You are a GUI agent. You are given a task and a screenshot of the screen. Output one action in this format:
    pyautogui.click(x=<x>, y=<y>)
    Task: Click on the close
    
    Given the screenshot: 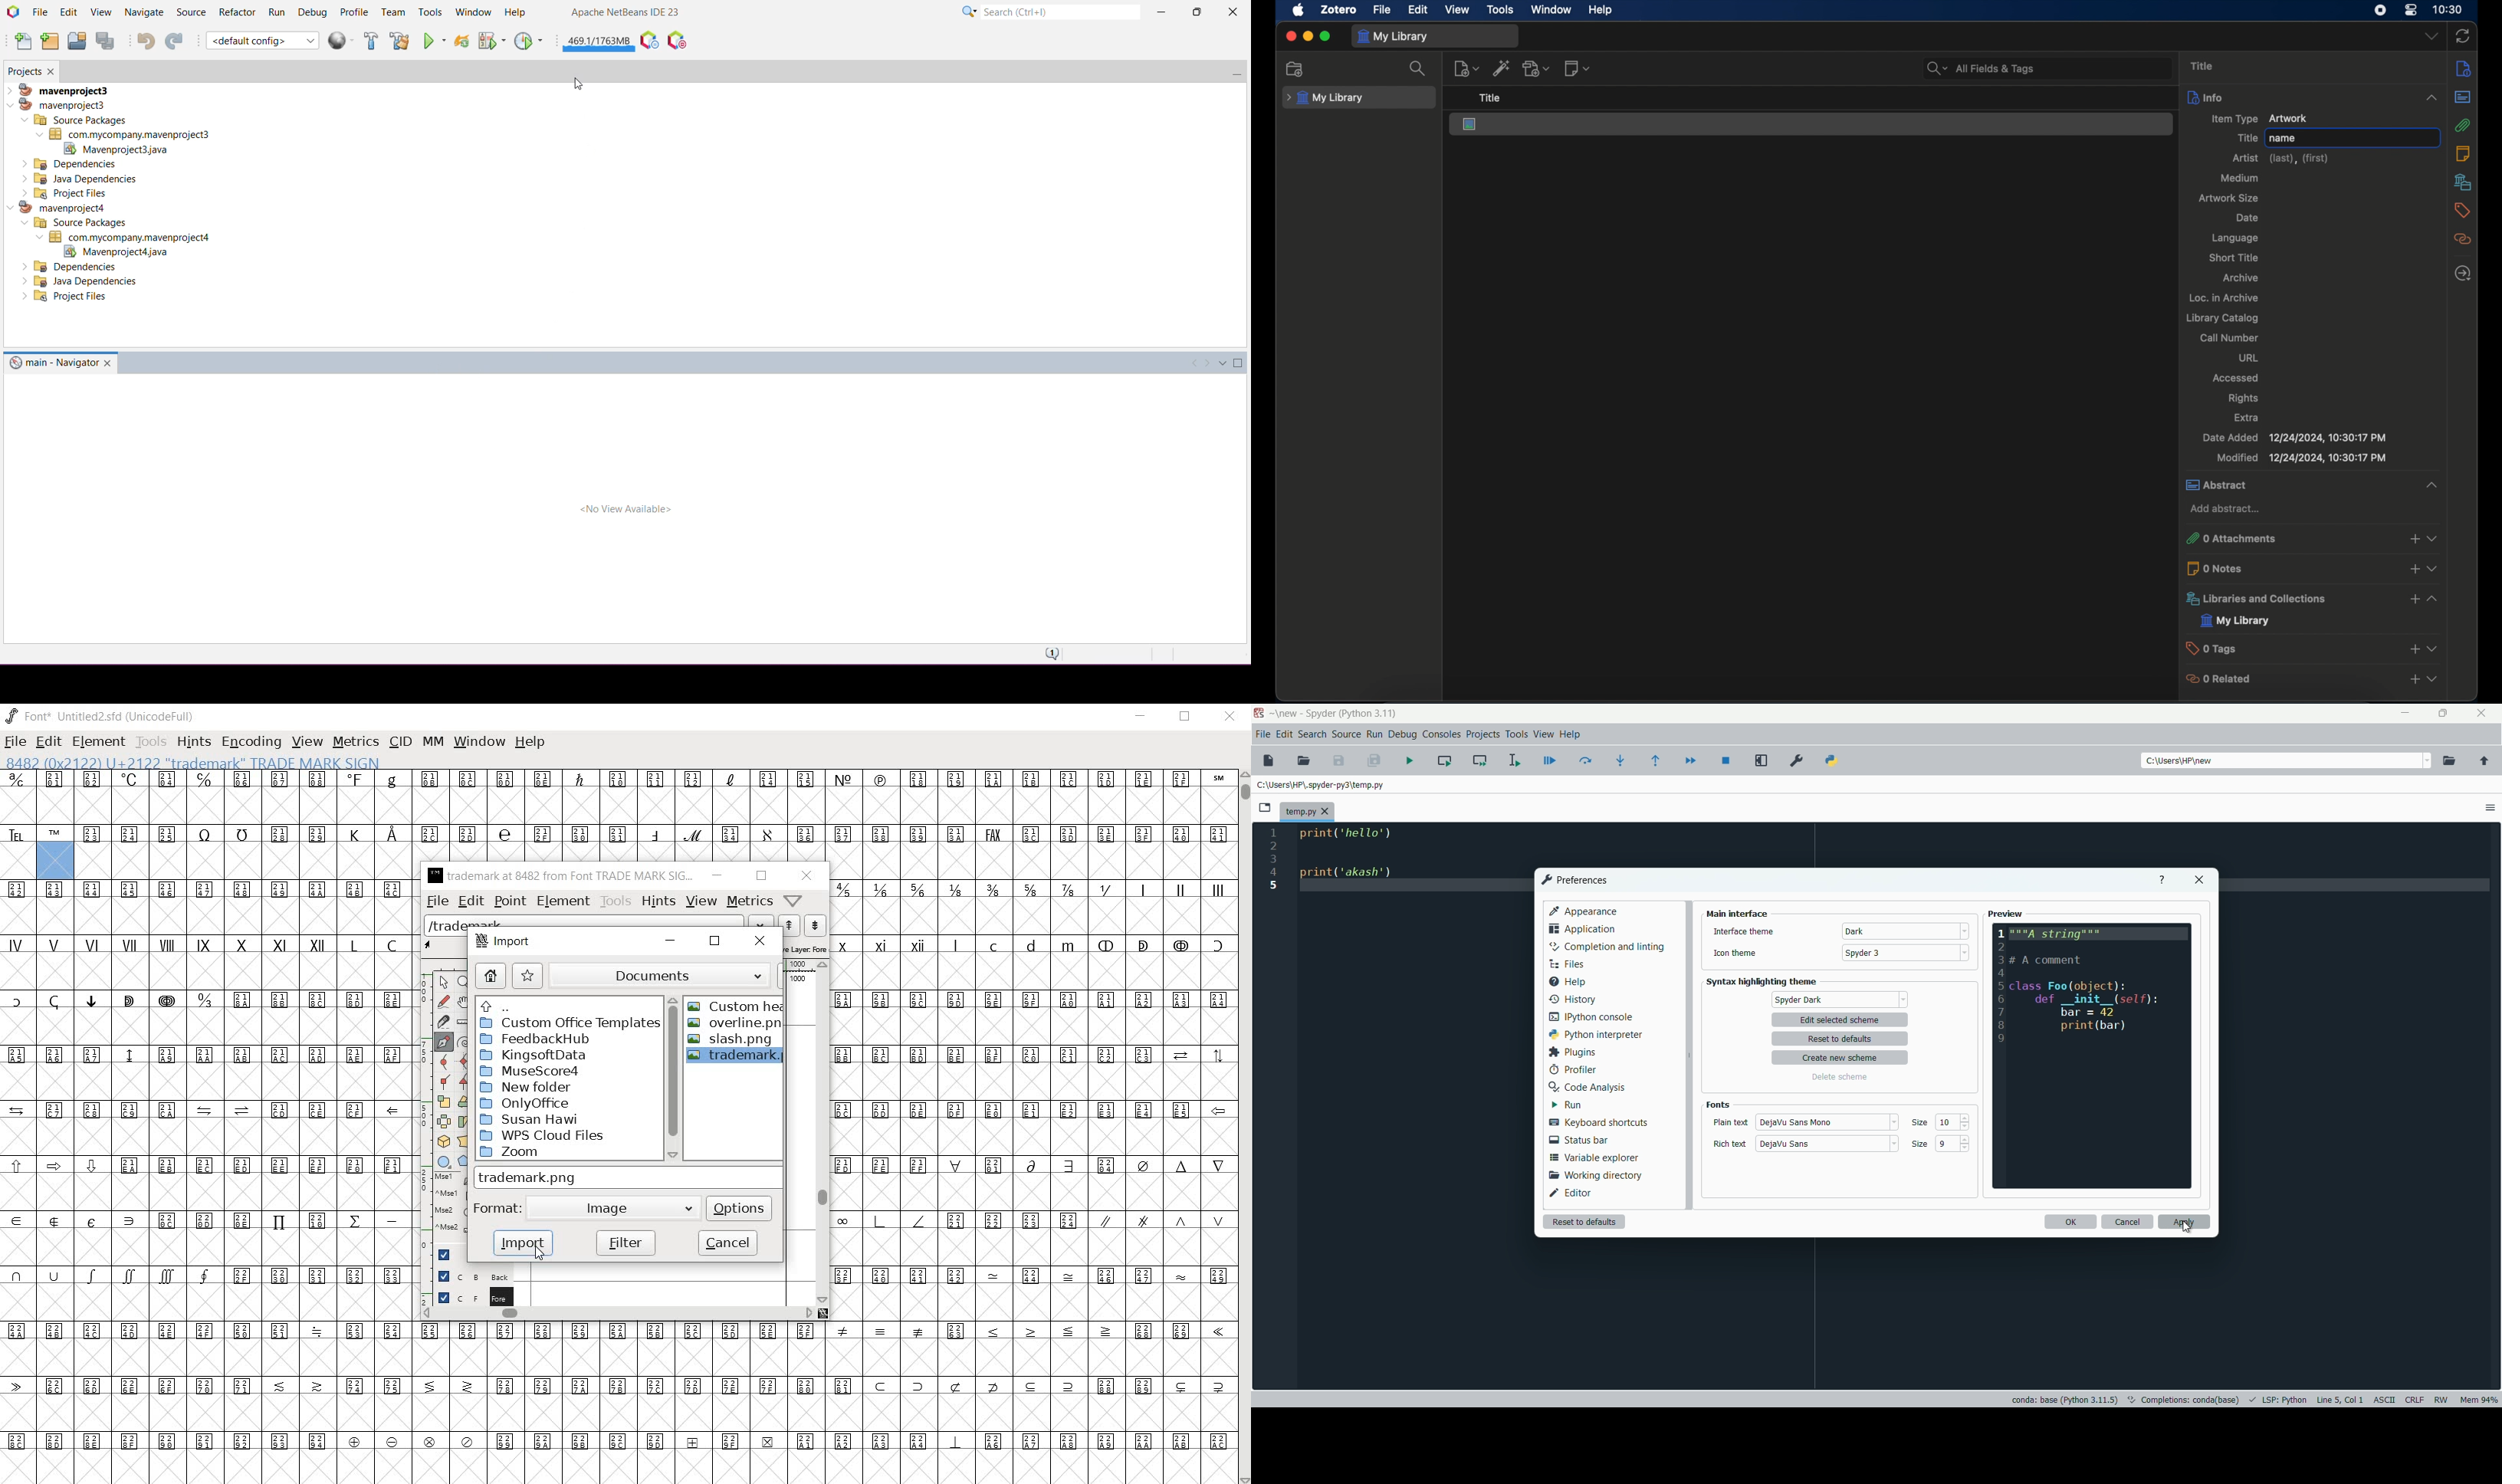 What is the action you would take?
    pyautogui.click(x=806, y=875)
    